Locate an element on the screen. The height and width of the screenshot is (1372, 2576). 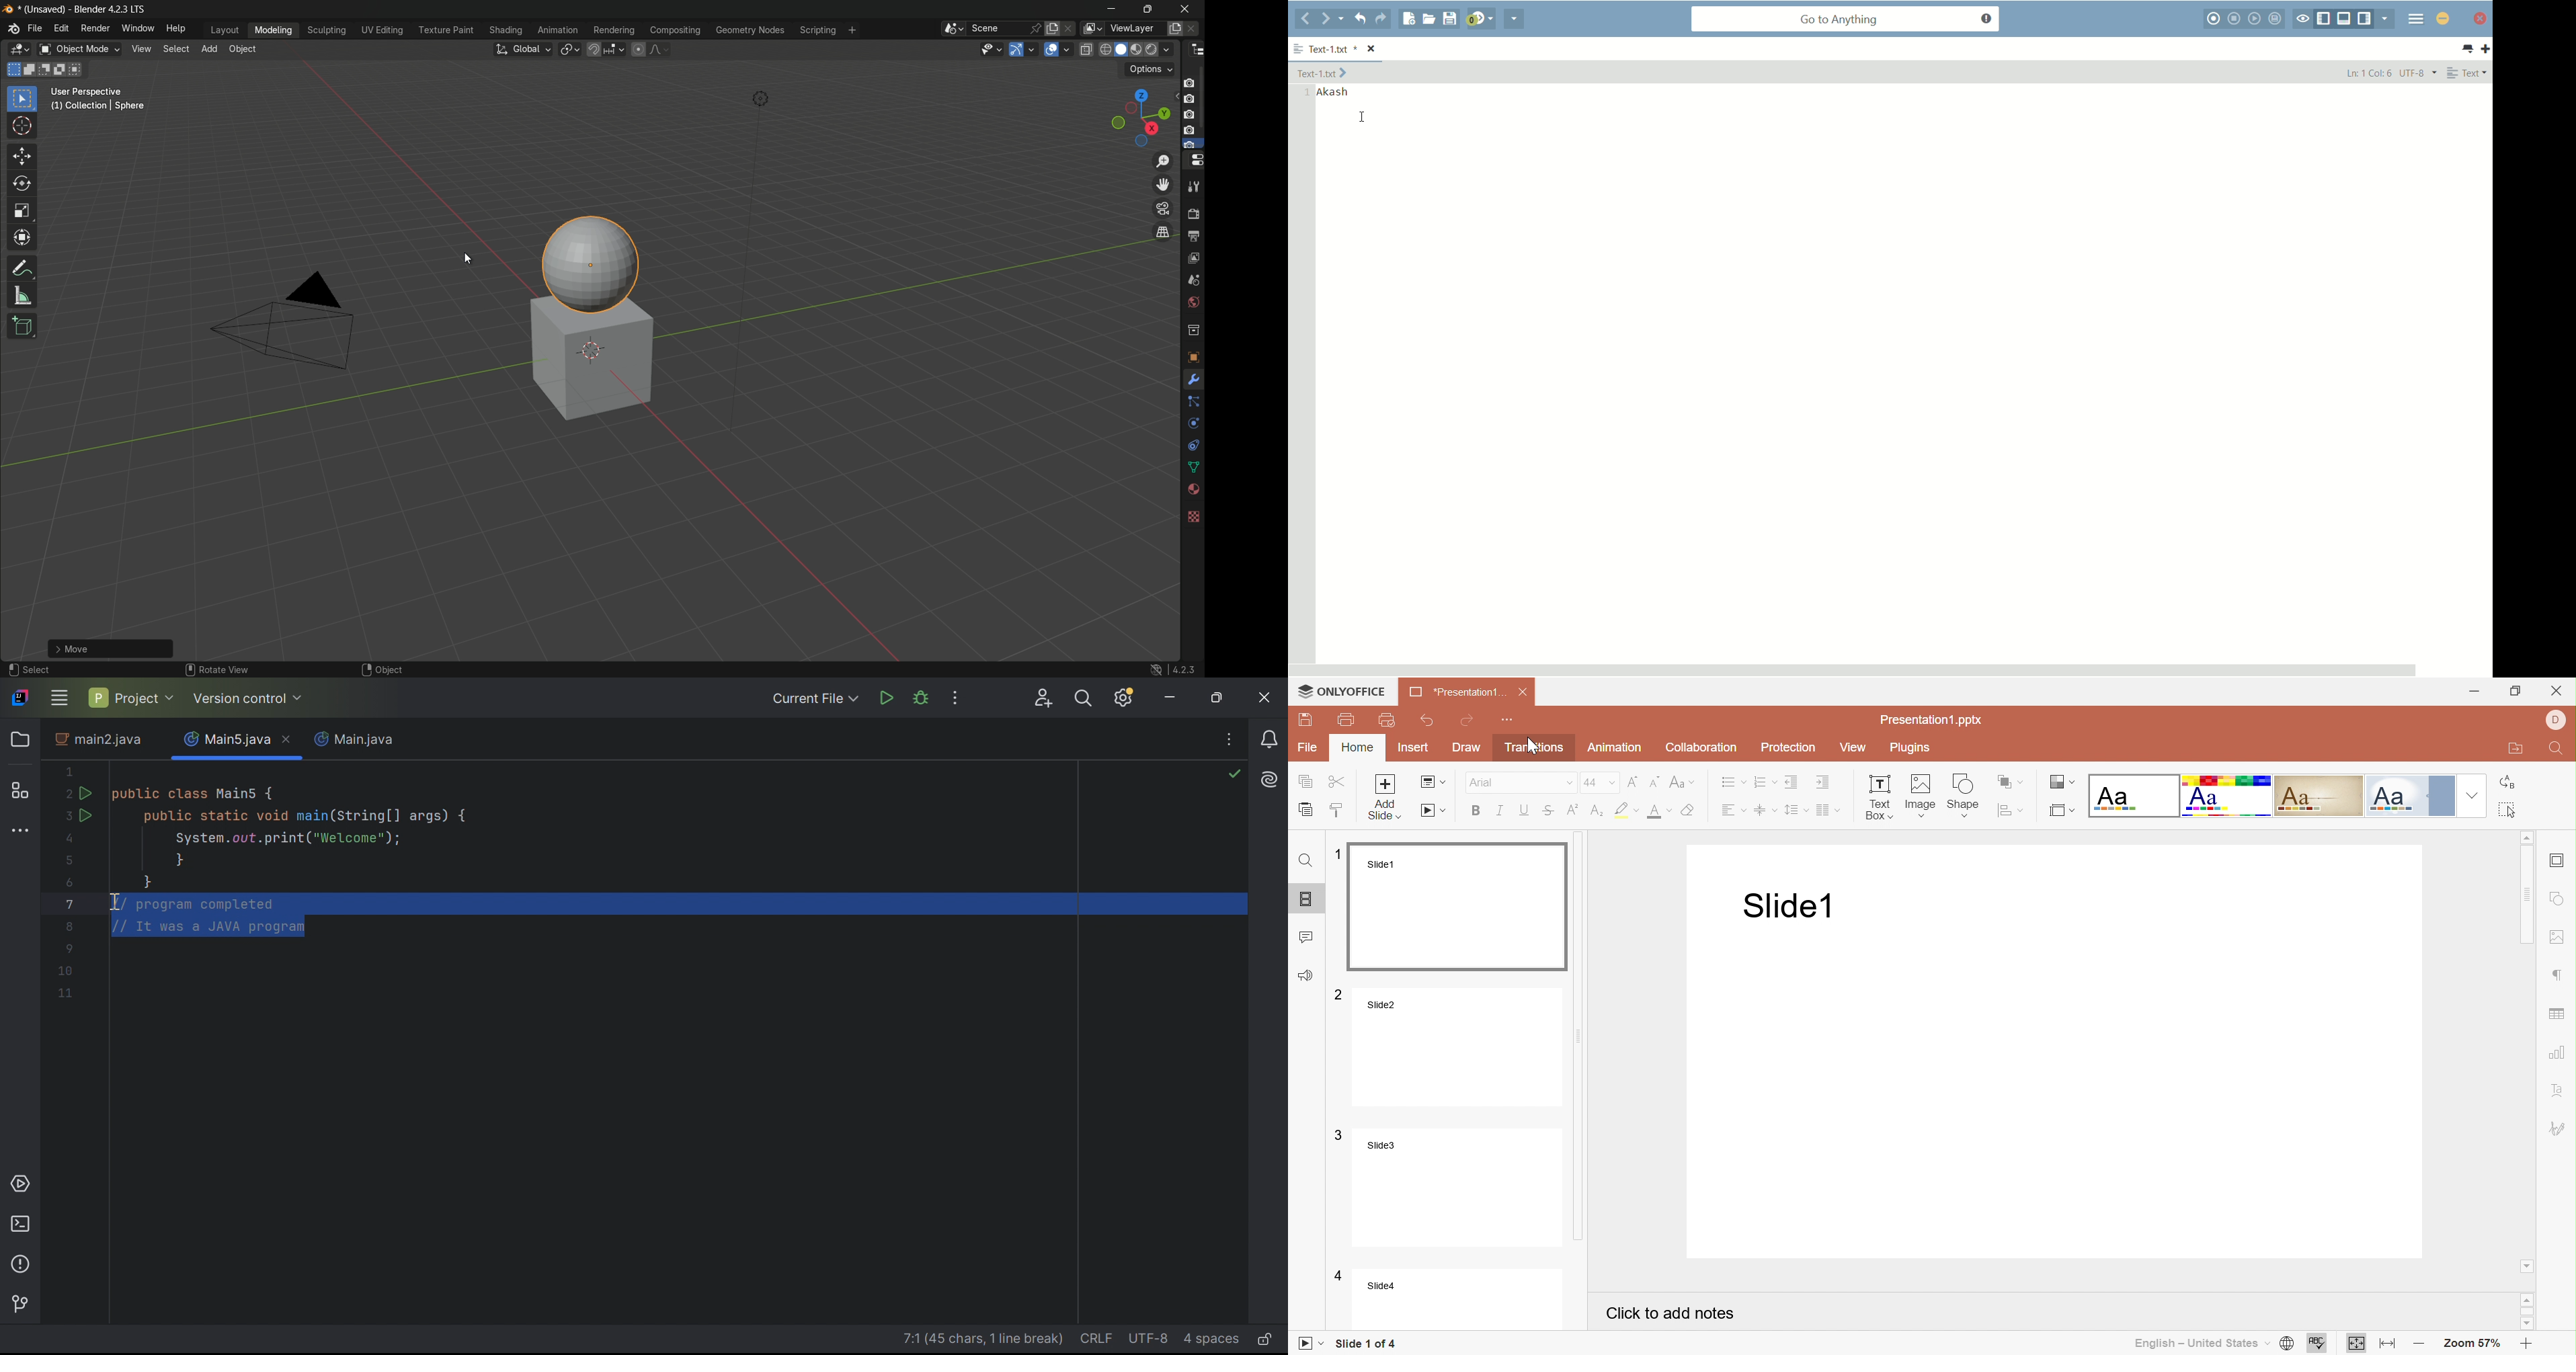
Zoom in is located at coordinates (2527, 1346).